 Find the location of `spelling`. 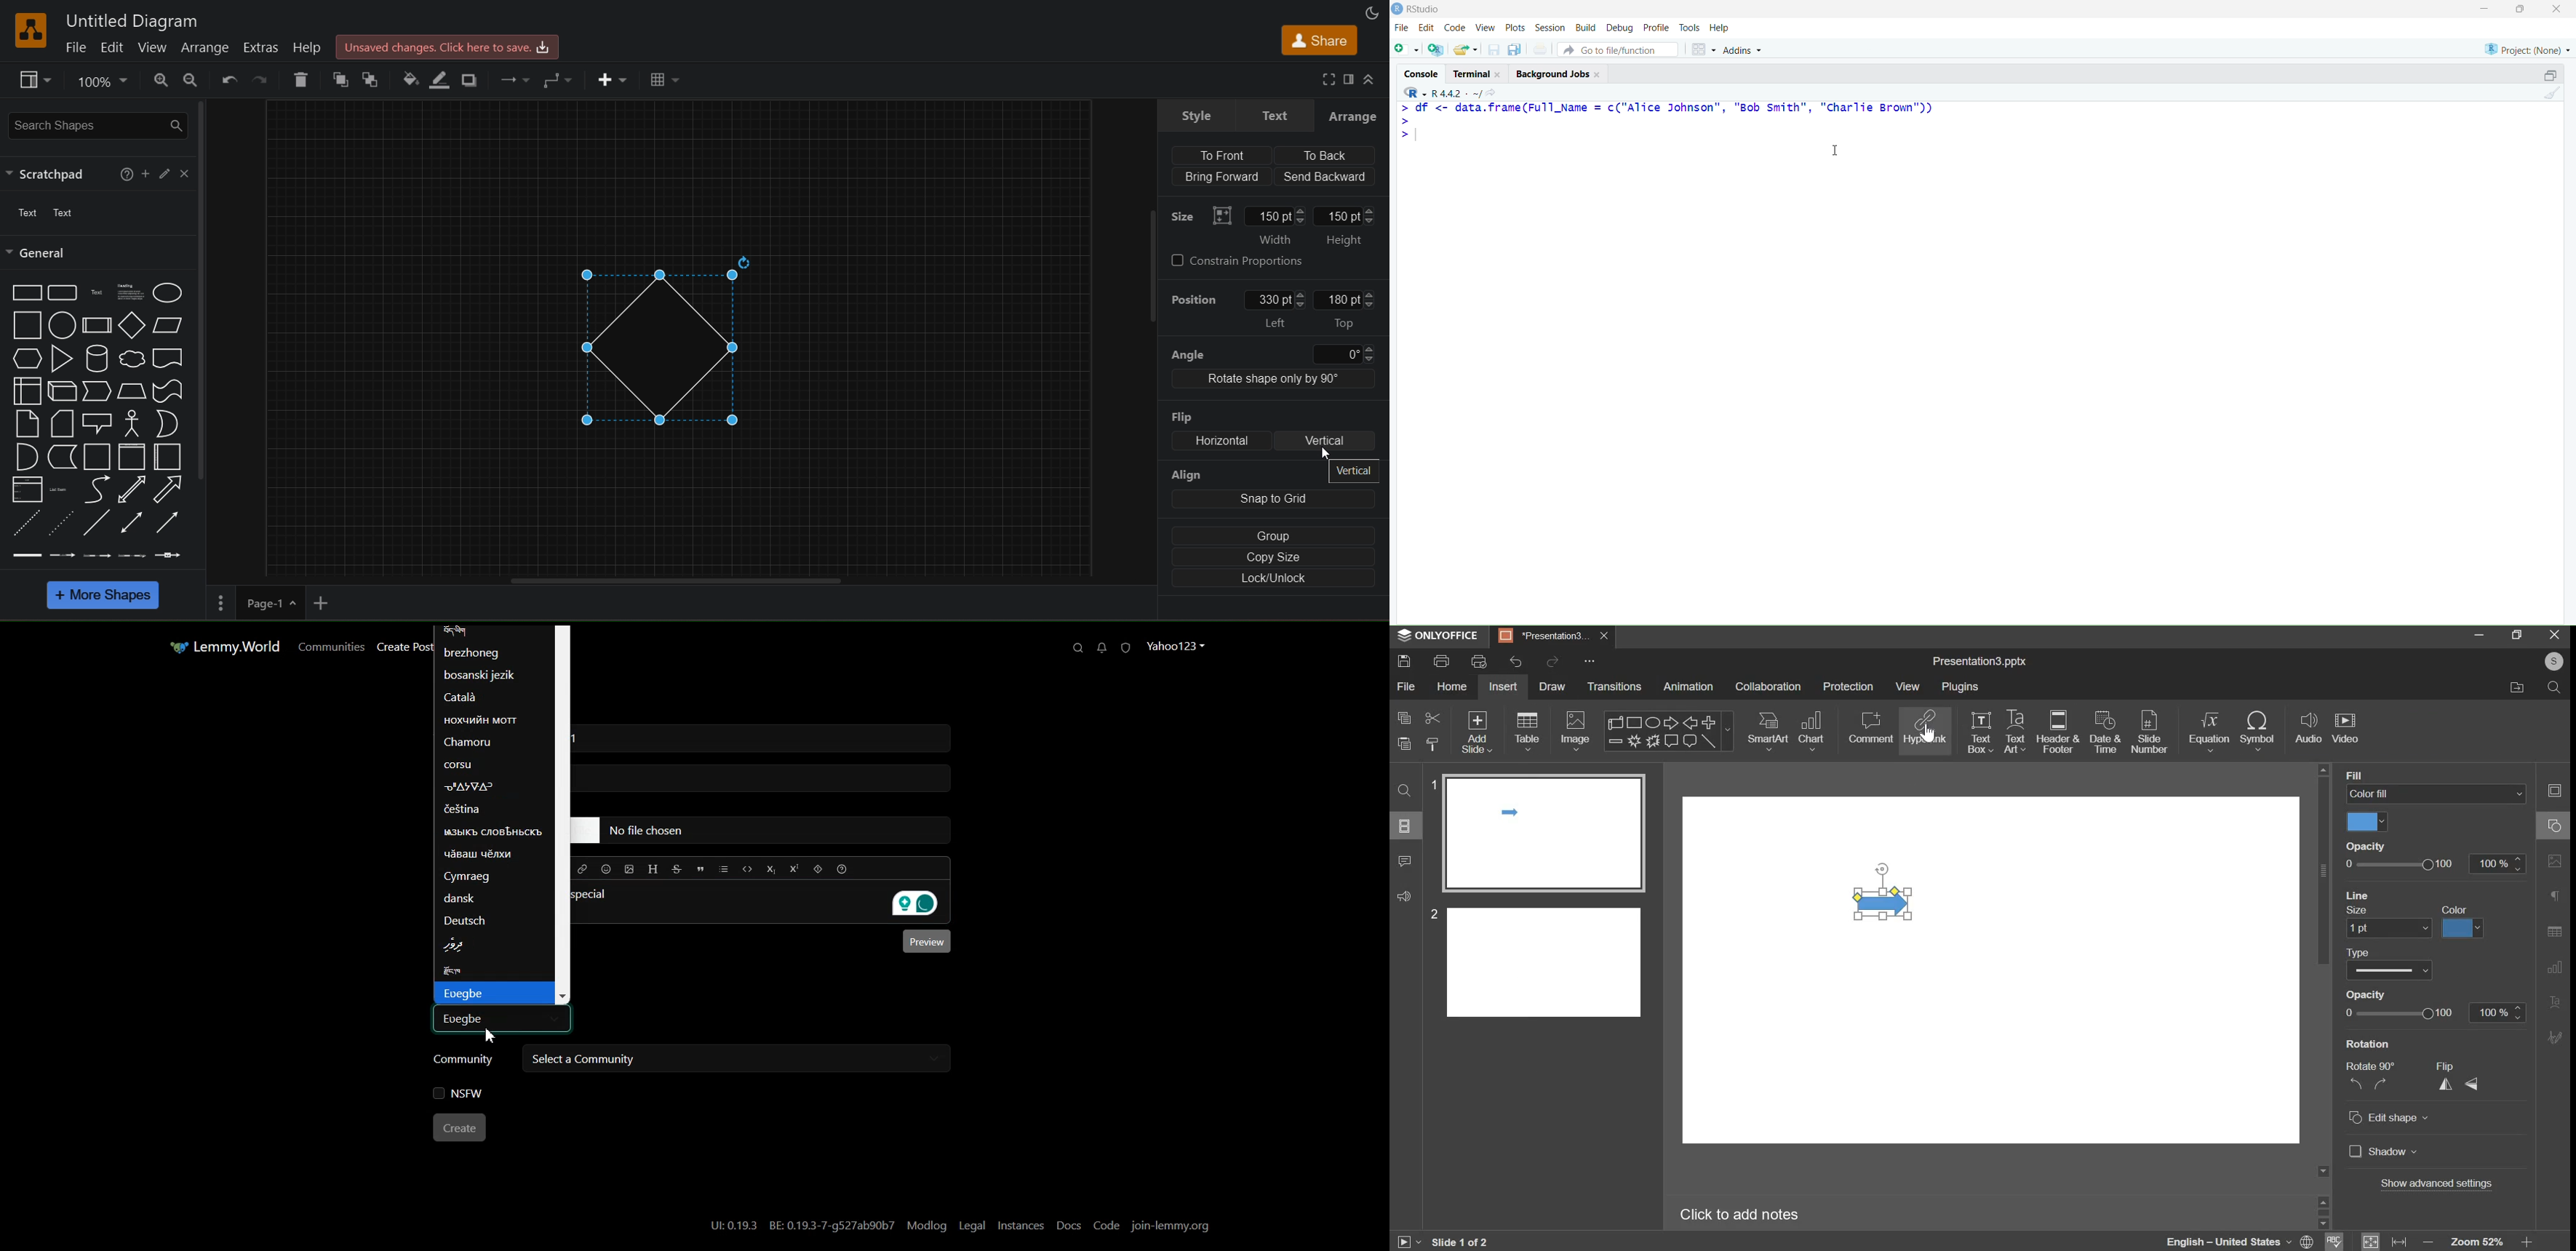

spelling is located at coordinates (2334, 1240).